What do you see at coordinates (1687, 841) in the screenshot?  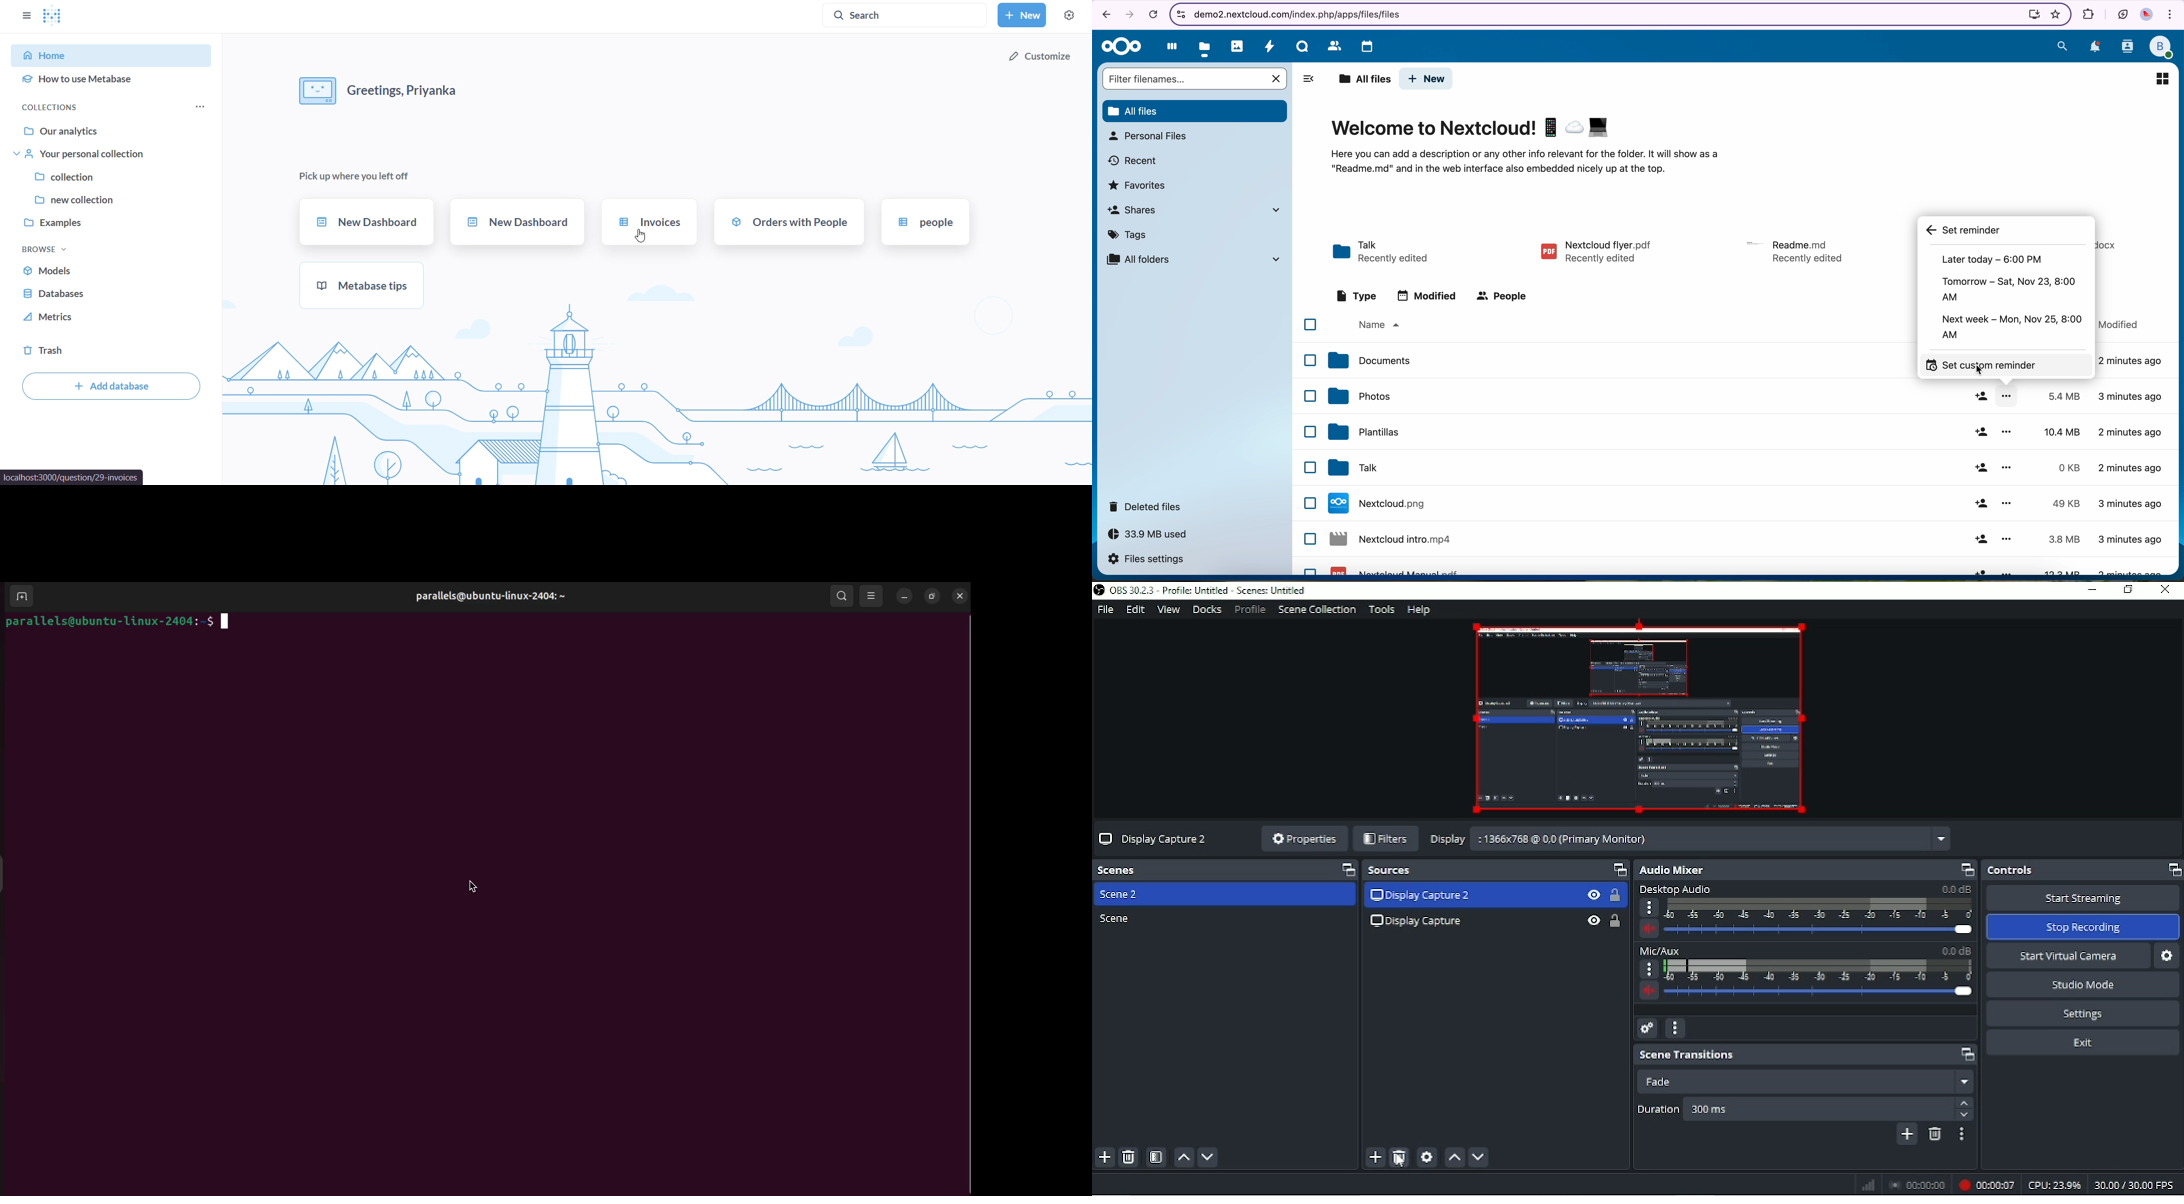 I see `Display` at bounding box center [1687, 841].